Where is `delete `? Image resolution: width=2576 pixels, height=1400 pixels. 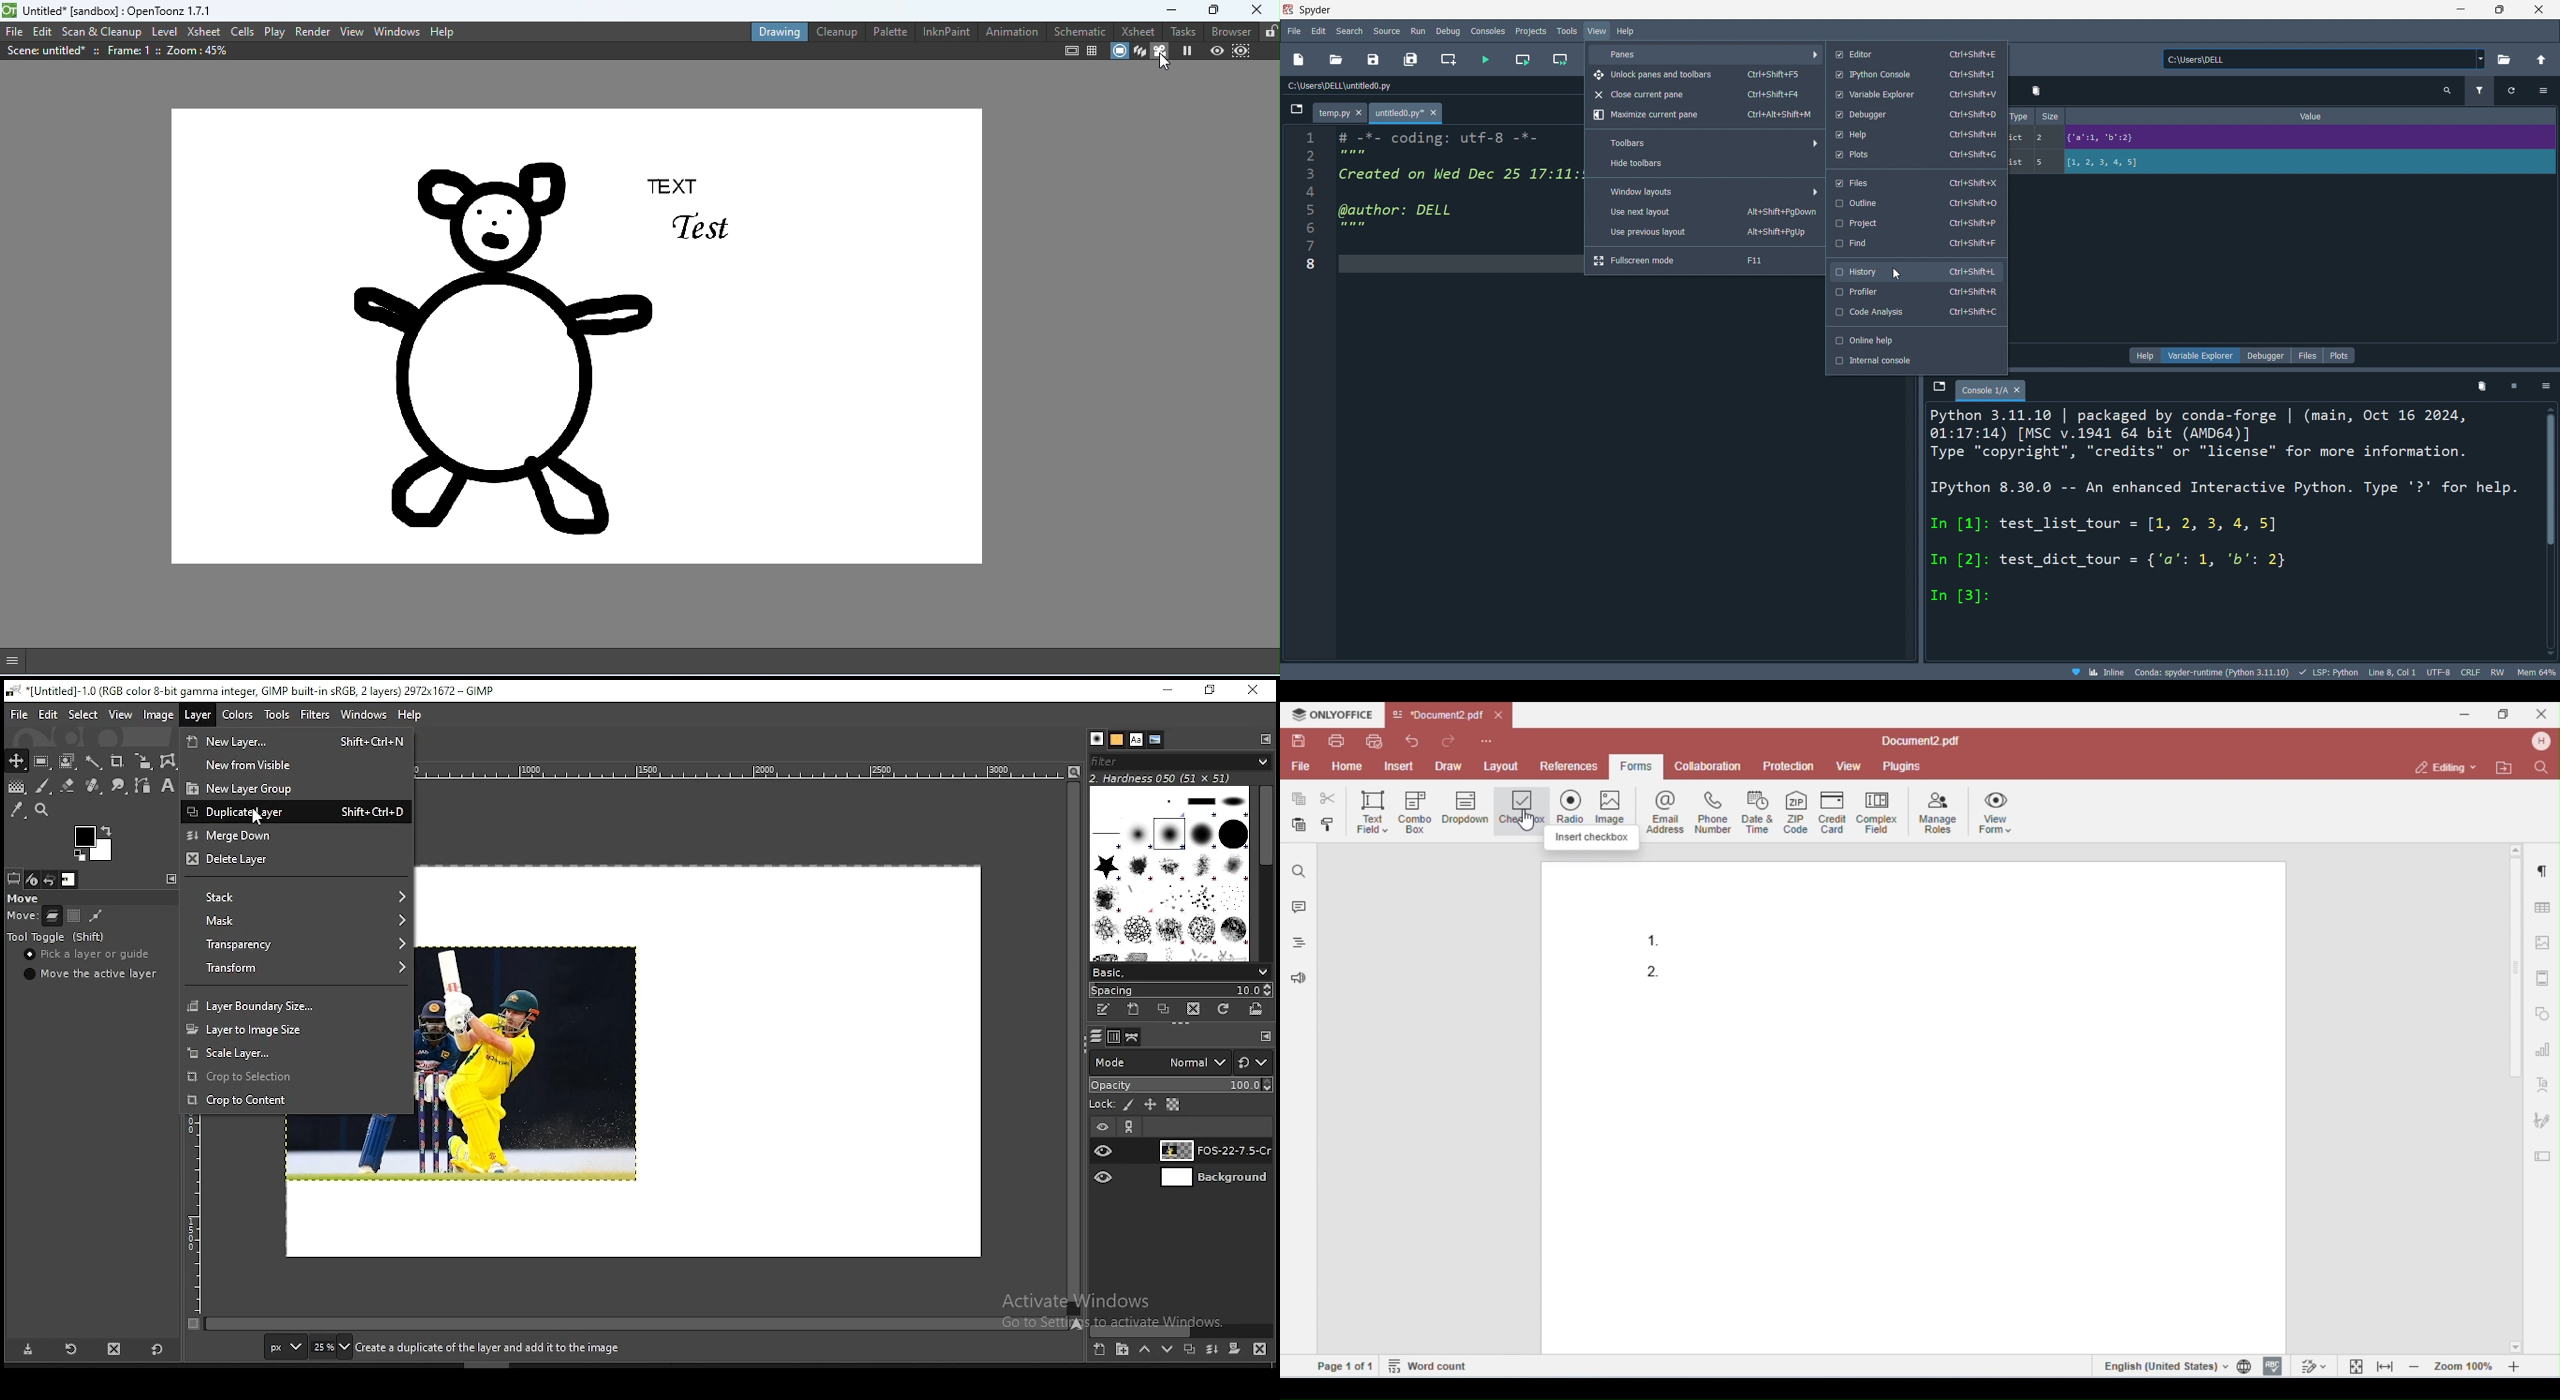
delete  is located at coordinates (2483, 389).